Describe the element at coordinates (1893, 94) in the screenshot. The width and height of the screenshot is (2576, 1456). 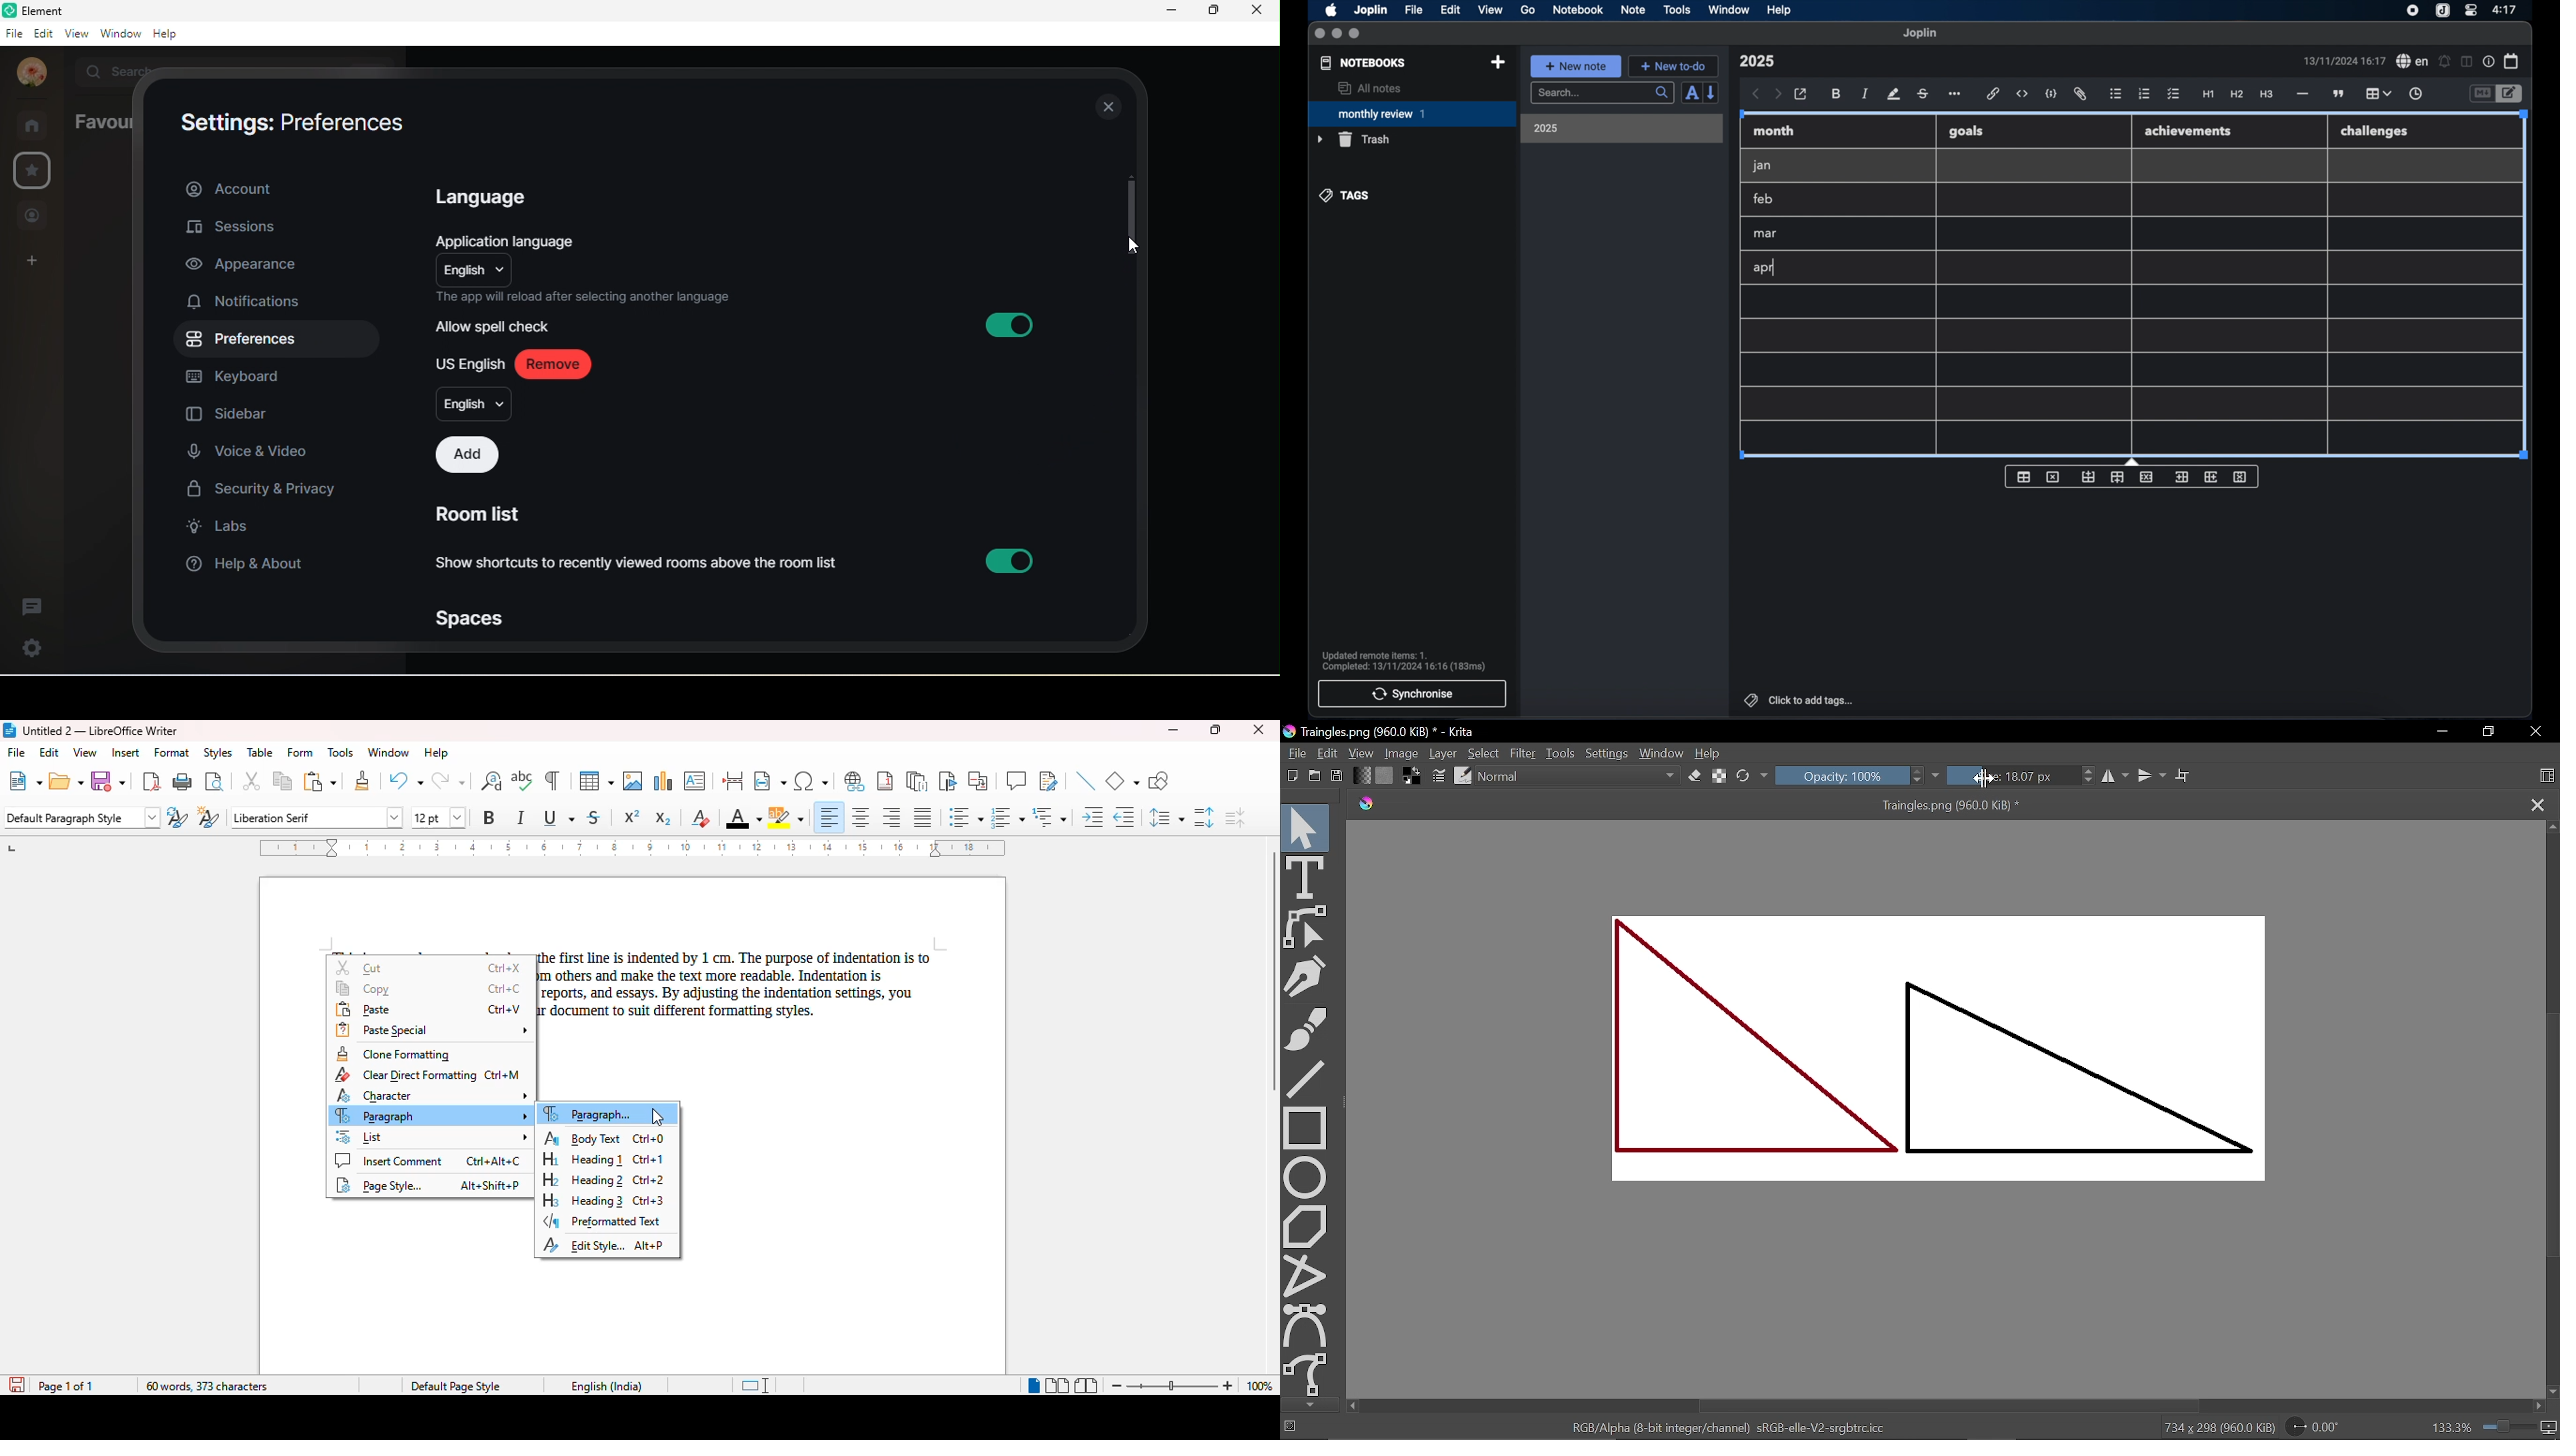
I see `highlight` at that location.